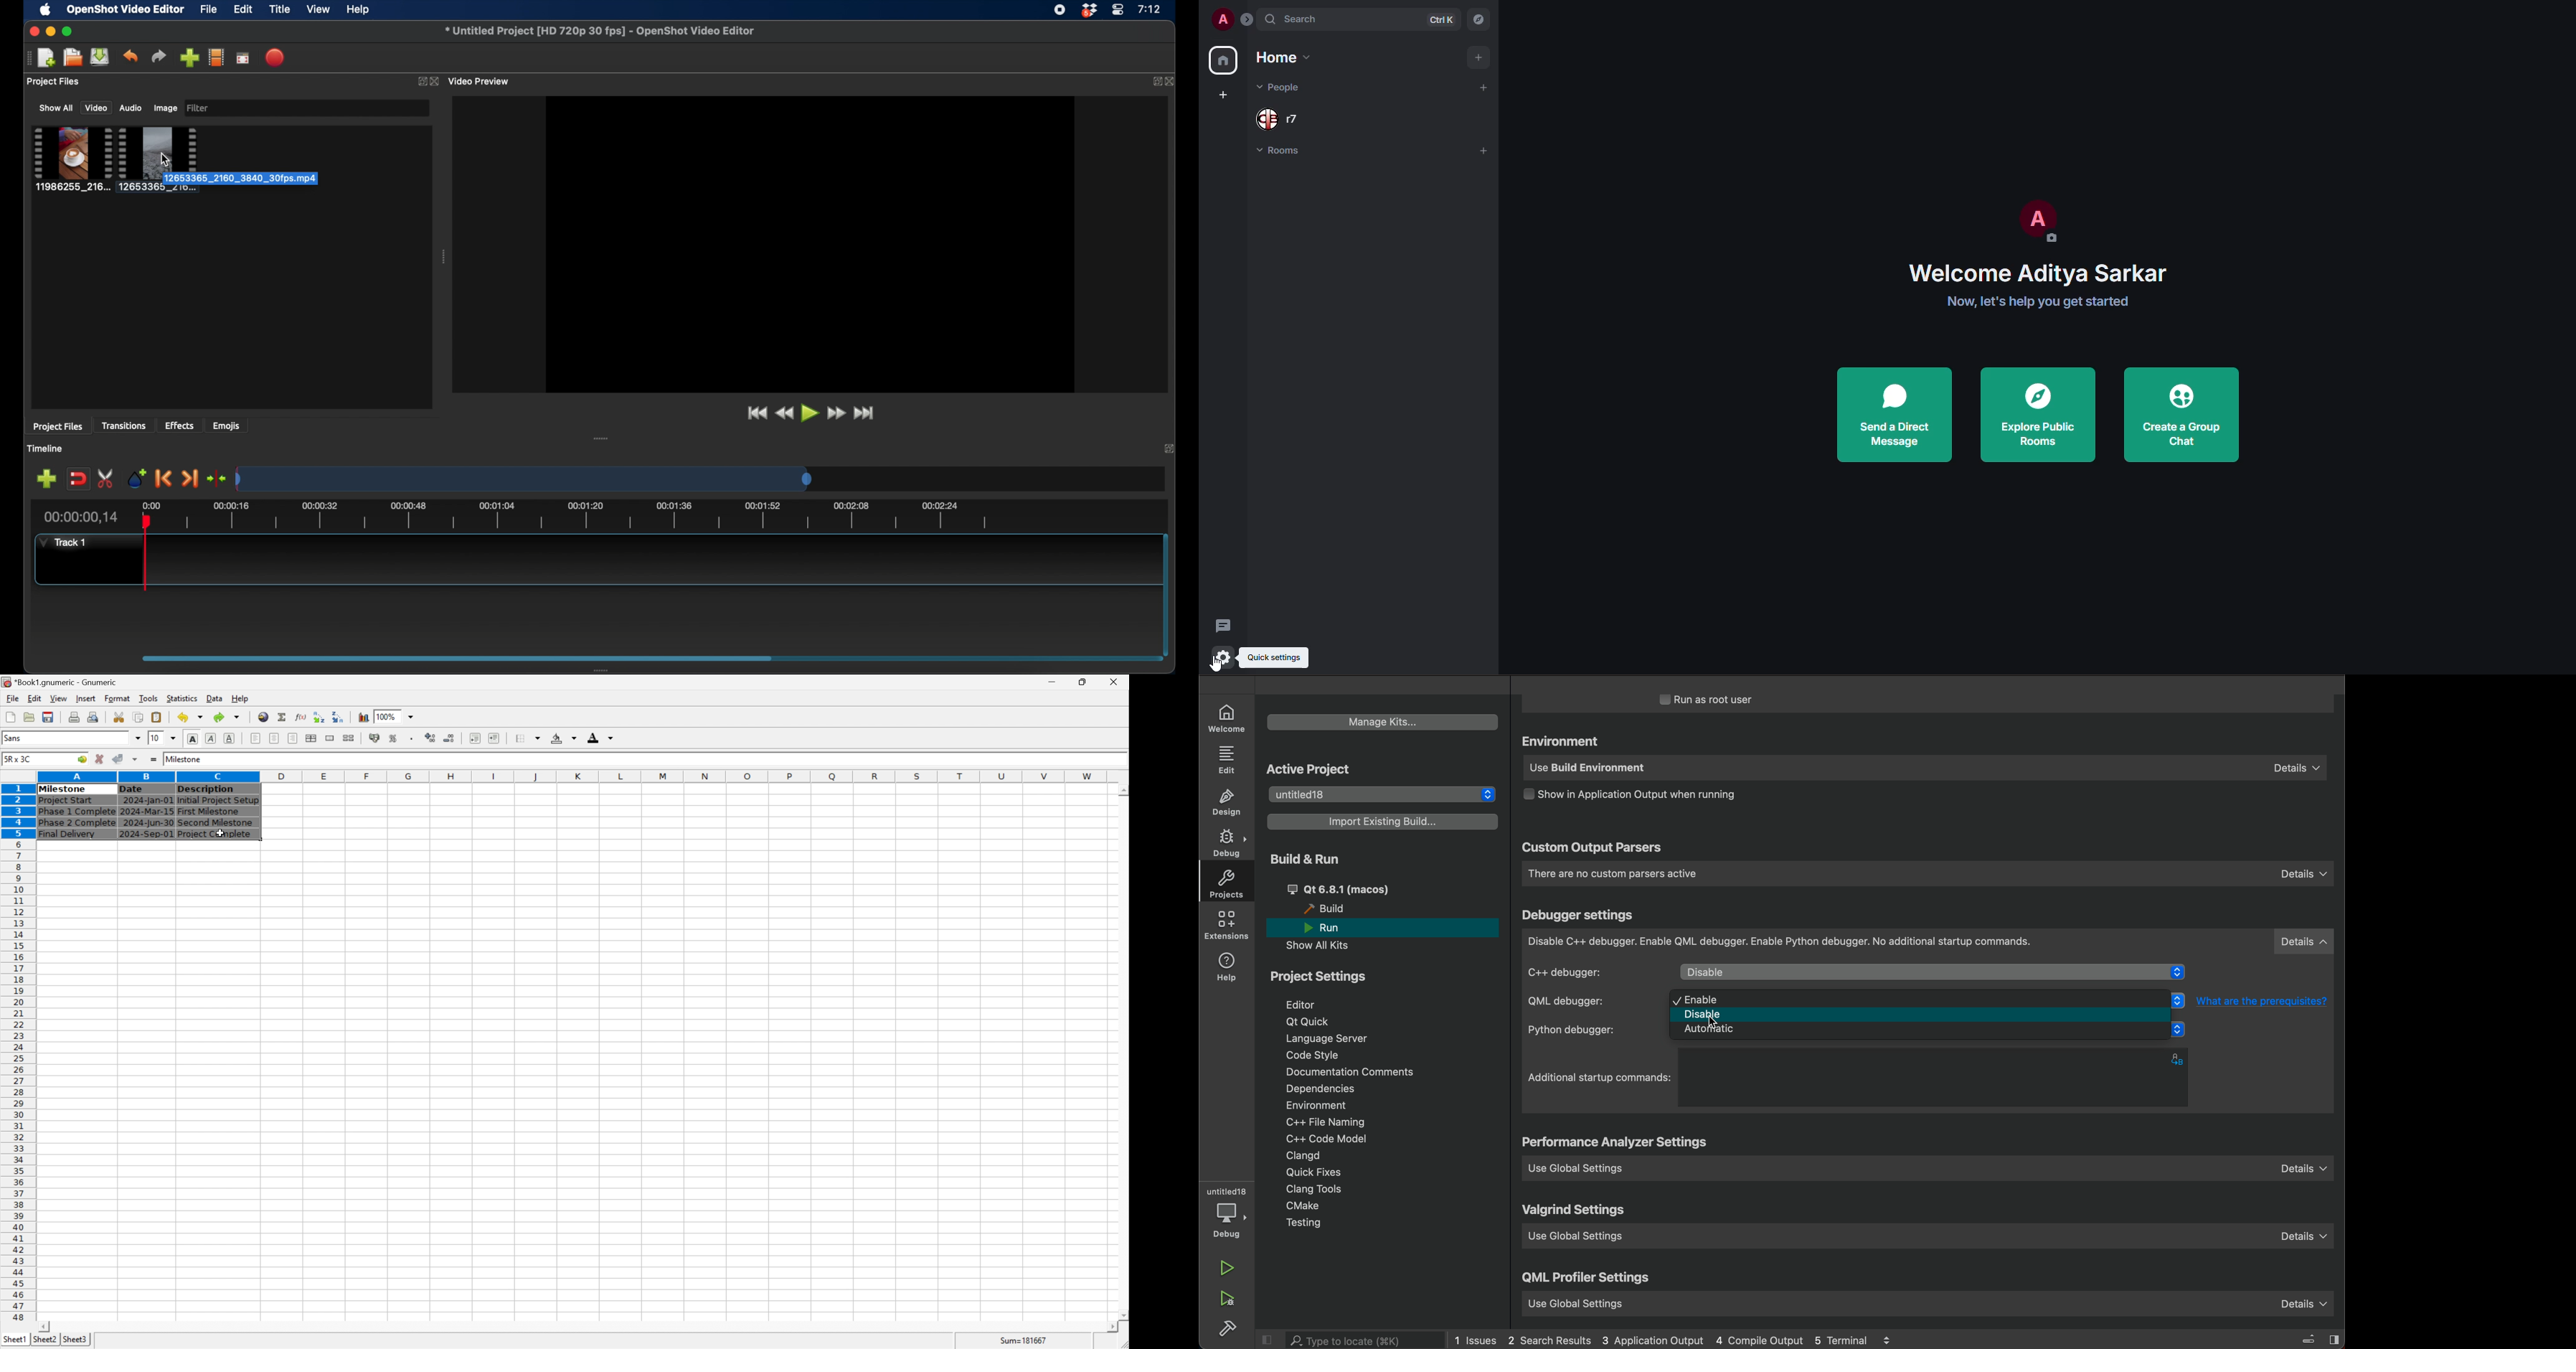 The width and height of the screenshot is (2576, 1372). Describe the element at coordinates (388, 715) in the screenshot. I see `100%` at that location.